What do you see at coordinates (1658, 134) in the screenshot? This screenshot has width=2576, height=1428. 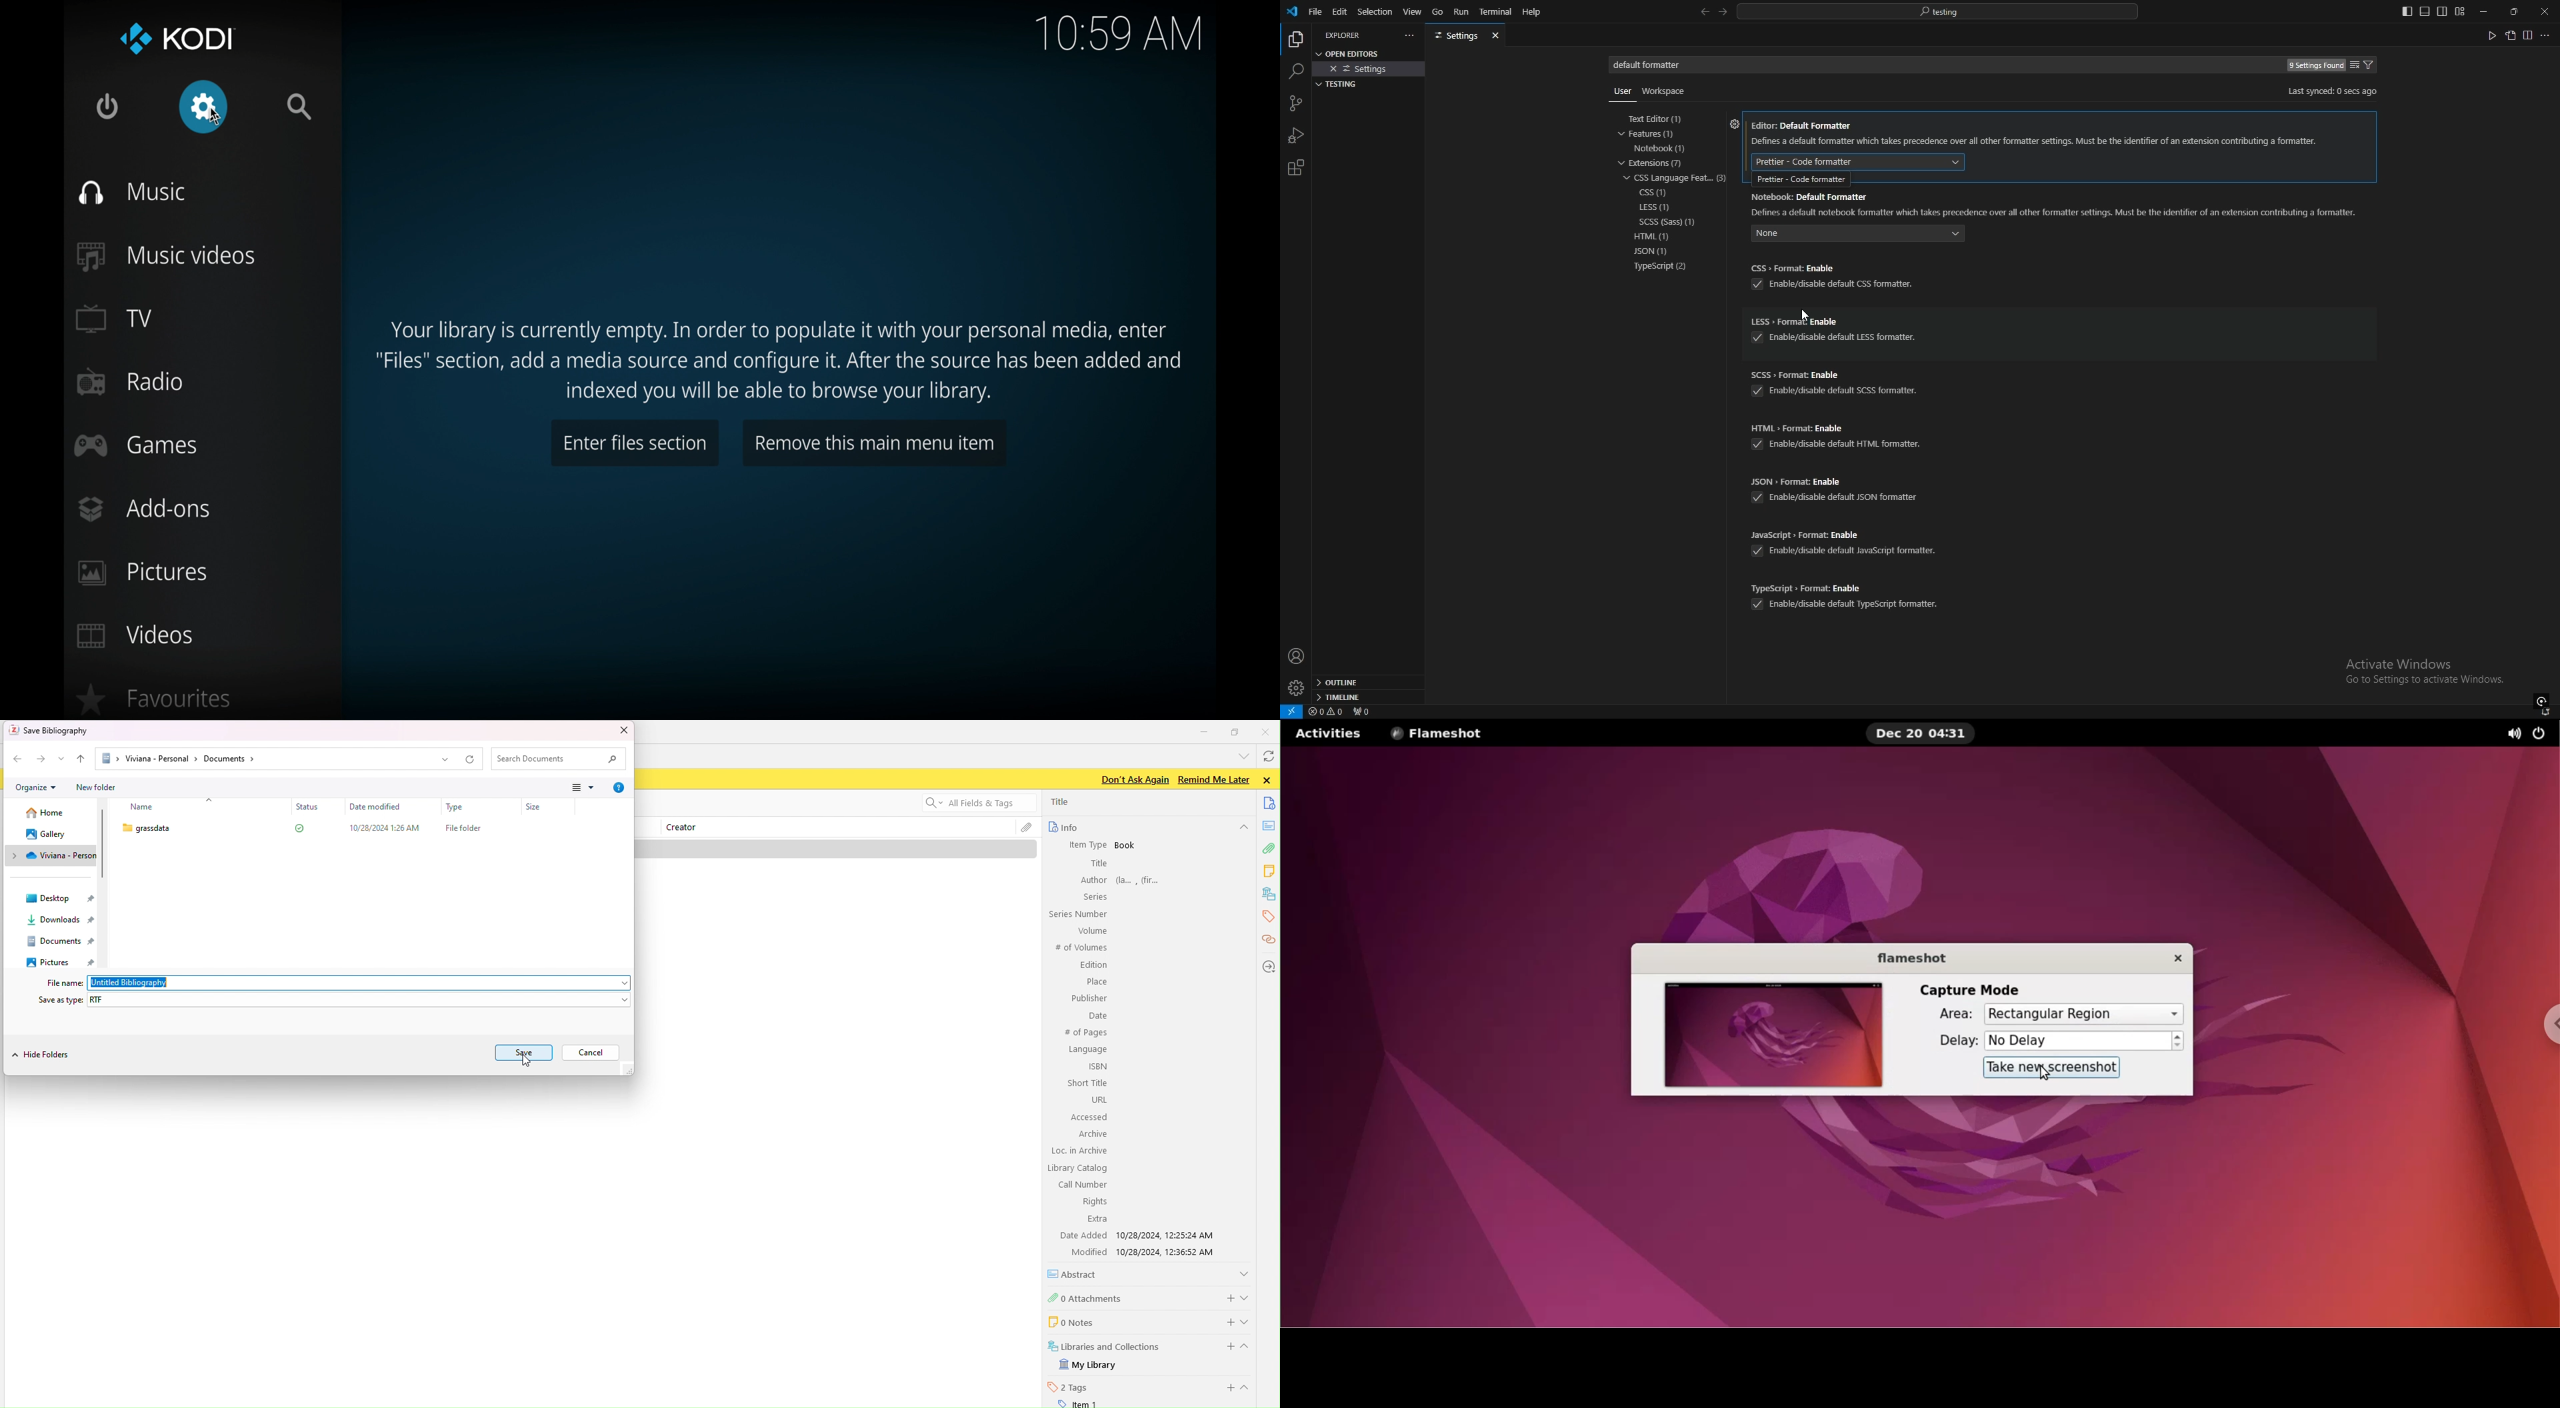 I see `features` at bounding box center [1658, 134].